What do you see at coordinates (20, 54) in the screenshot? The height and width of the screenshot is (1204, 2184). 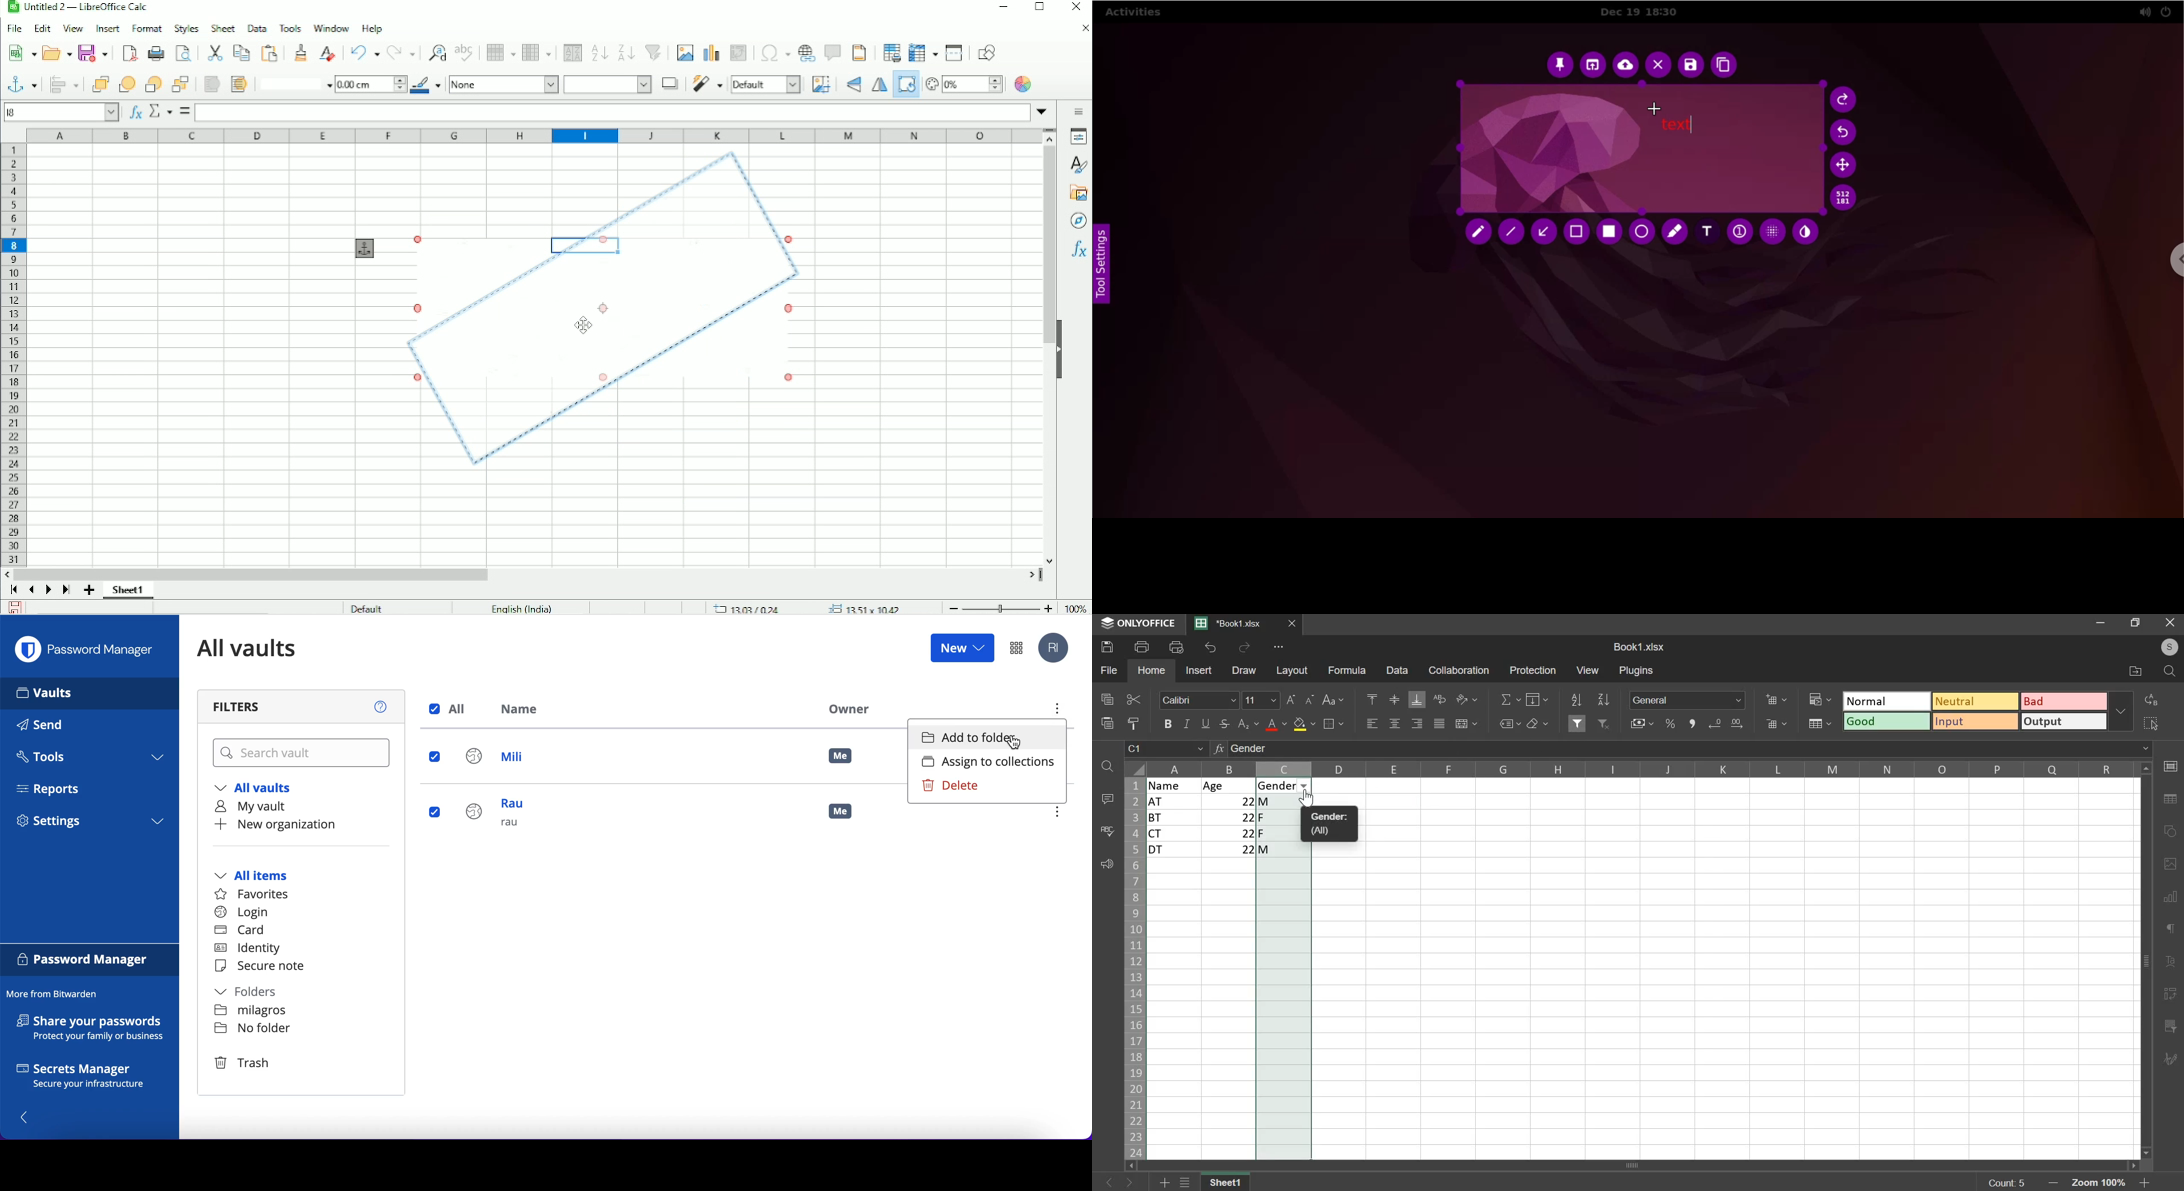 I see `New` at bounding box center [20, 54].